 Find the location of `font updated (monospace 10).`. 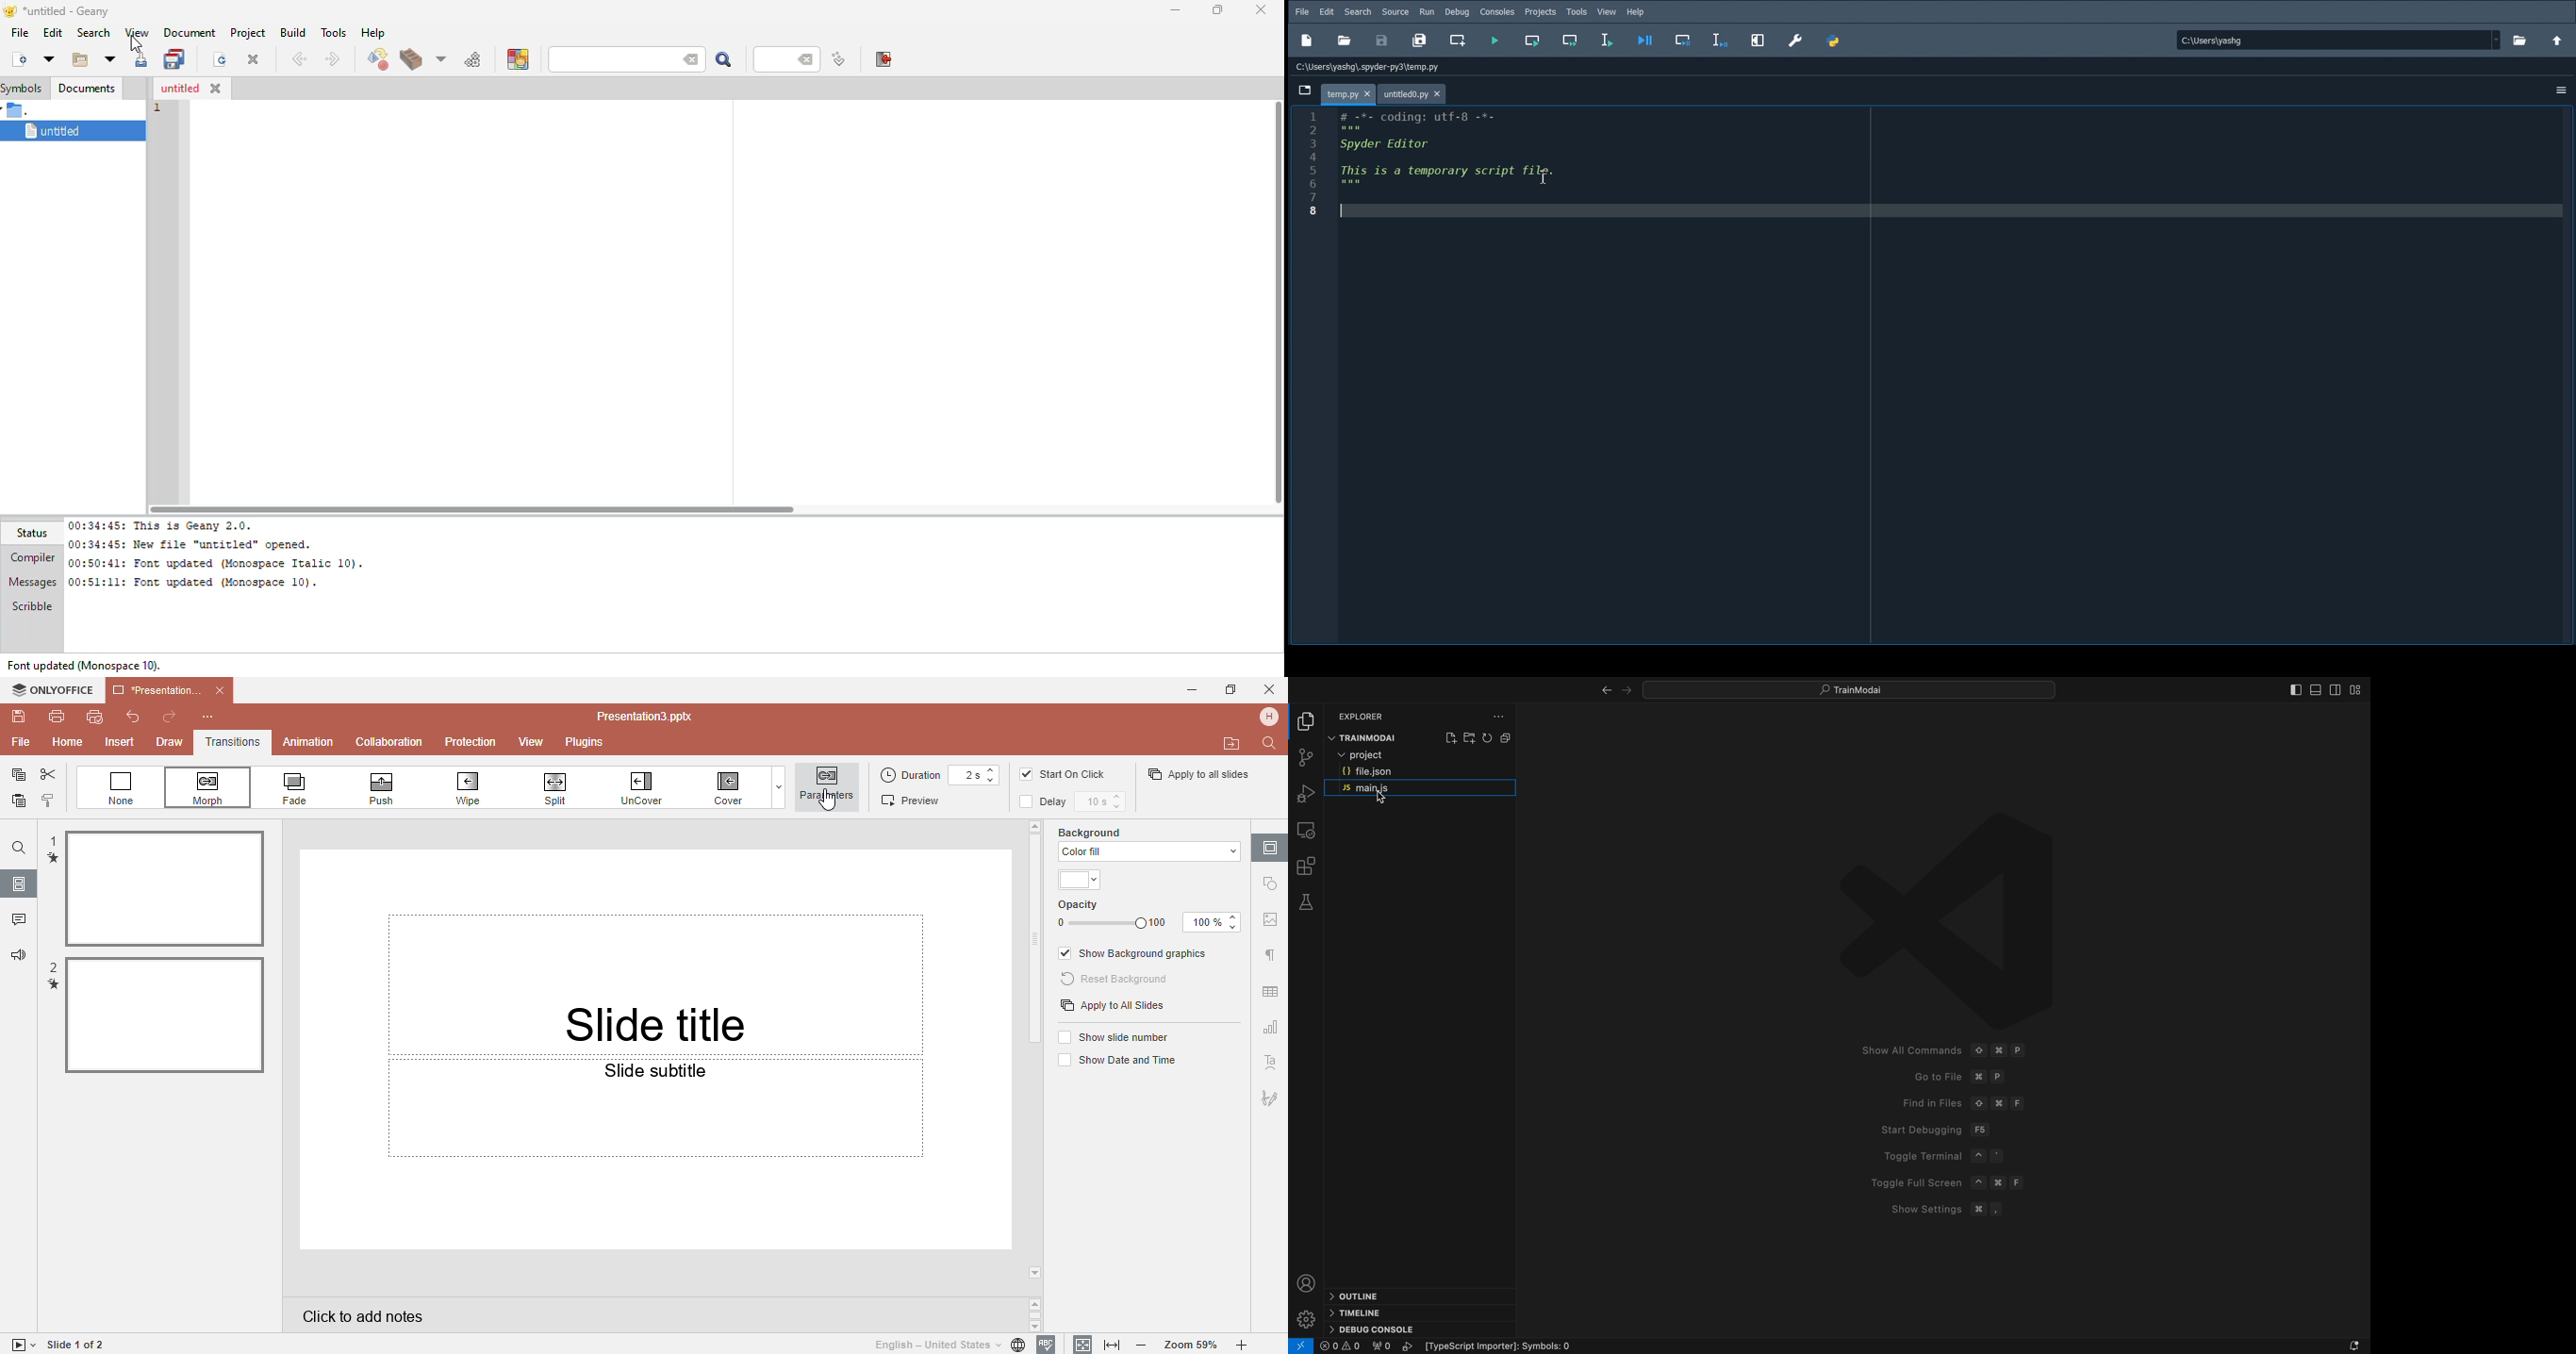

font updated (monospace 10). is located at coordinates (84, 665).